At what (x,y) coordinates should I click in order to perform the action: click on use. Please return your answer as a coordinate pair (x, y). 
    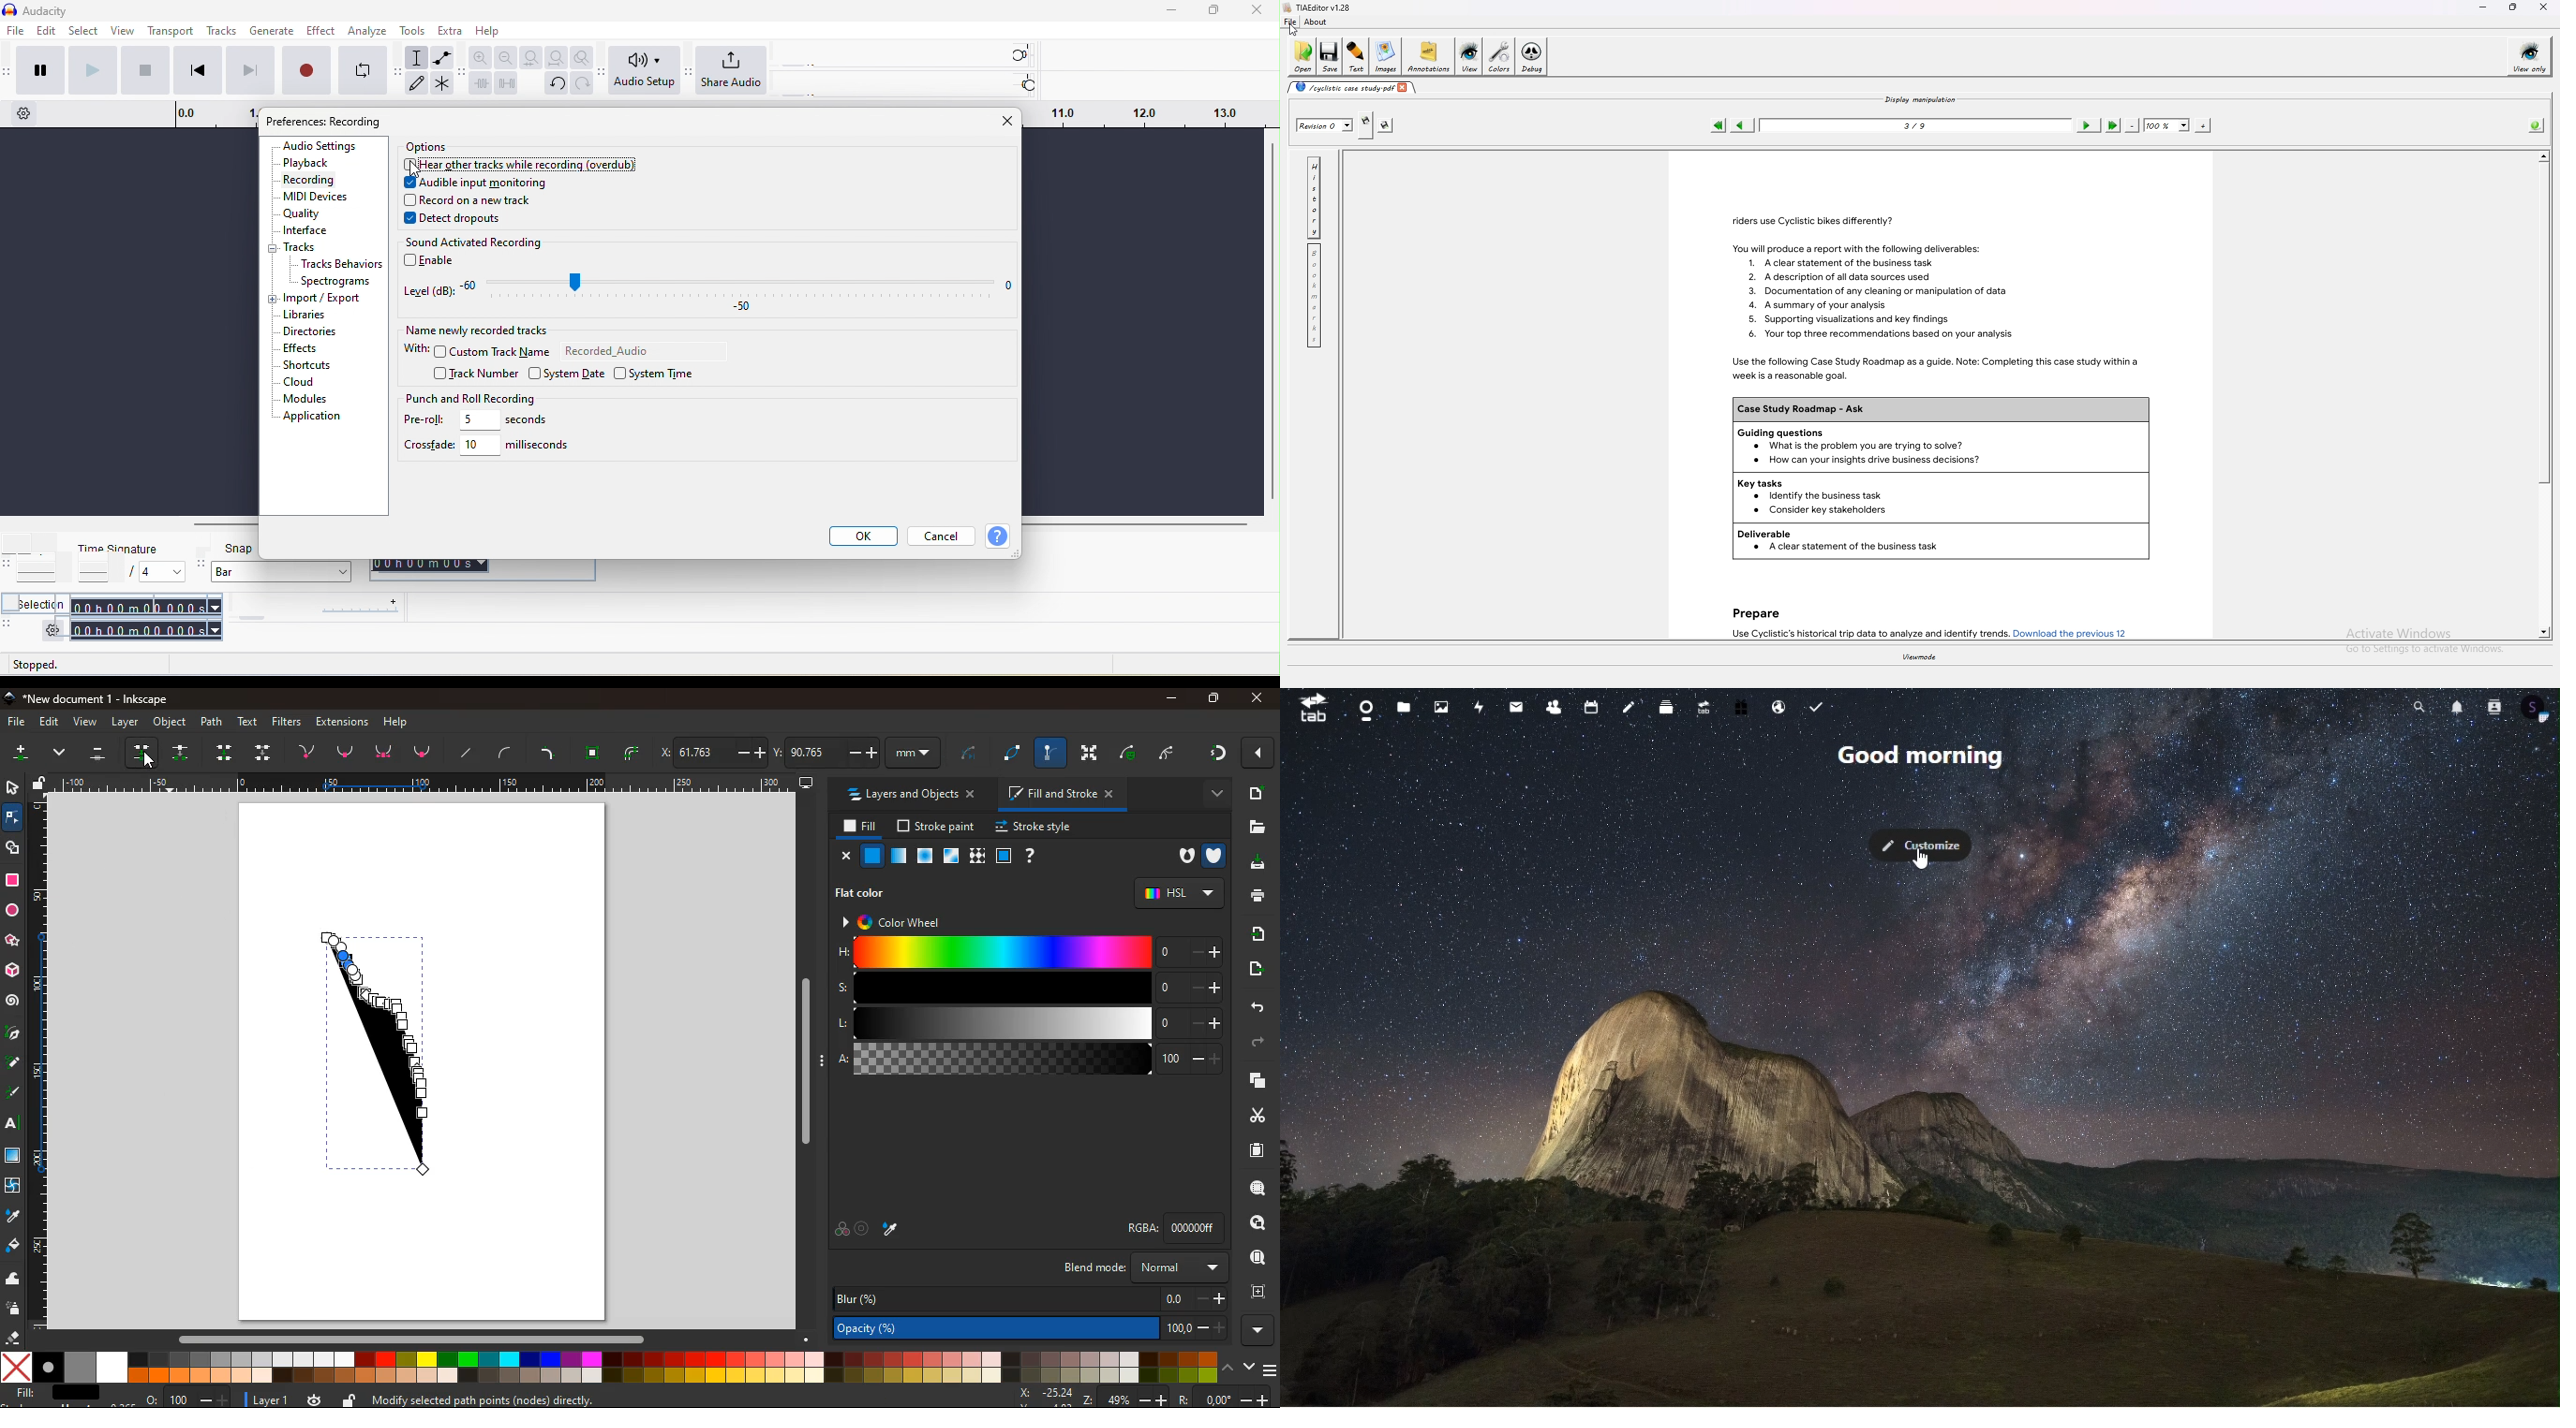
    Looking at the image, I should click on (1258, 1259).